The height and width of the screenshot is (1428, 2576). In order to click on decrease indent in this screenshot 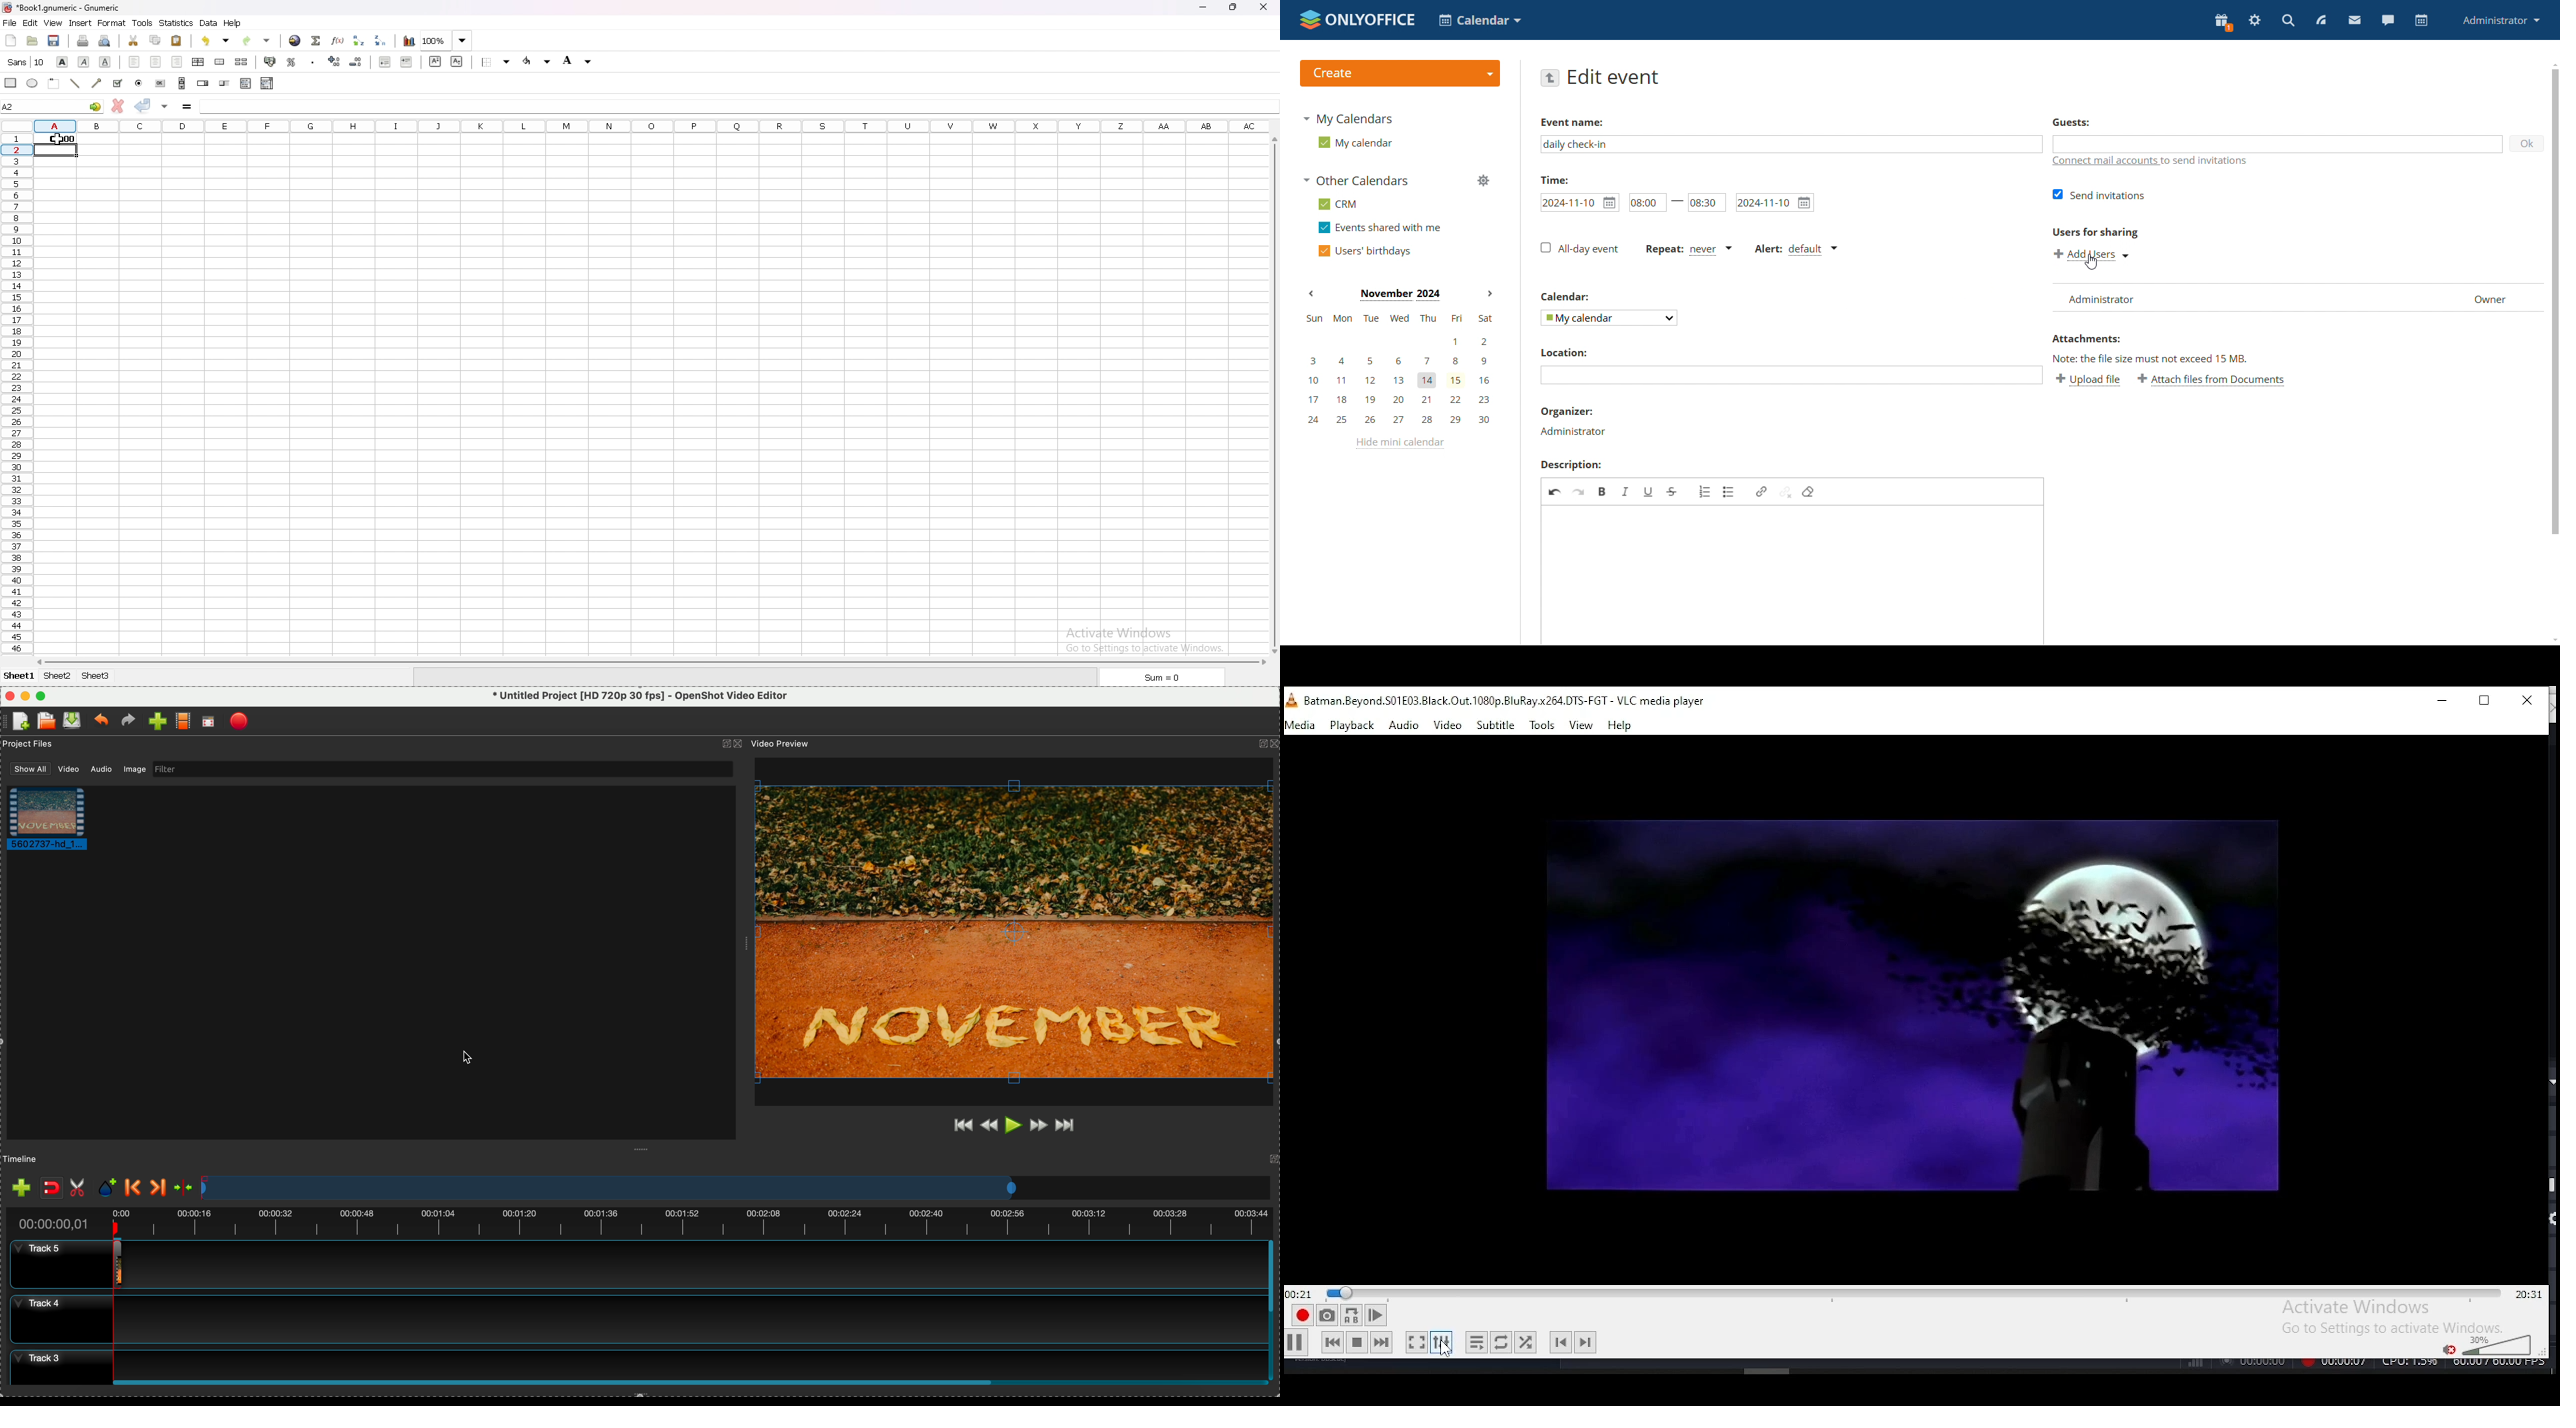, I will do `click(385, 61)`.